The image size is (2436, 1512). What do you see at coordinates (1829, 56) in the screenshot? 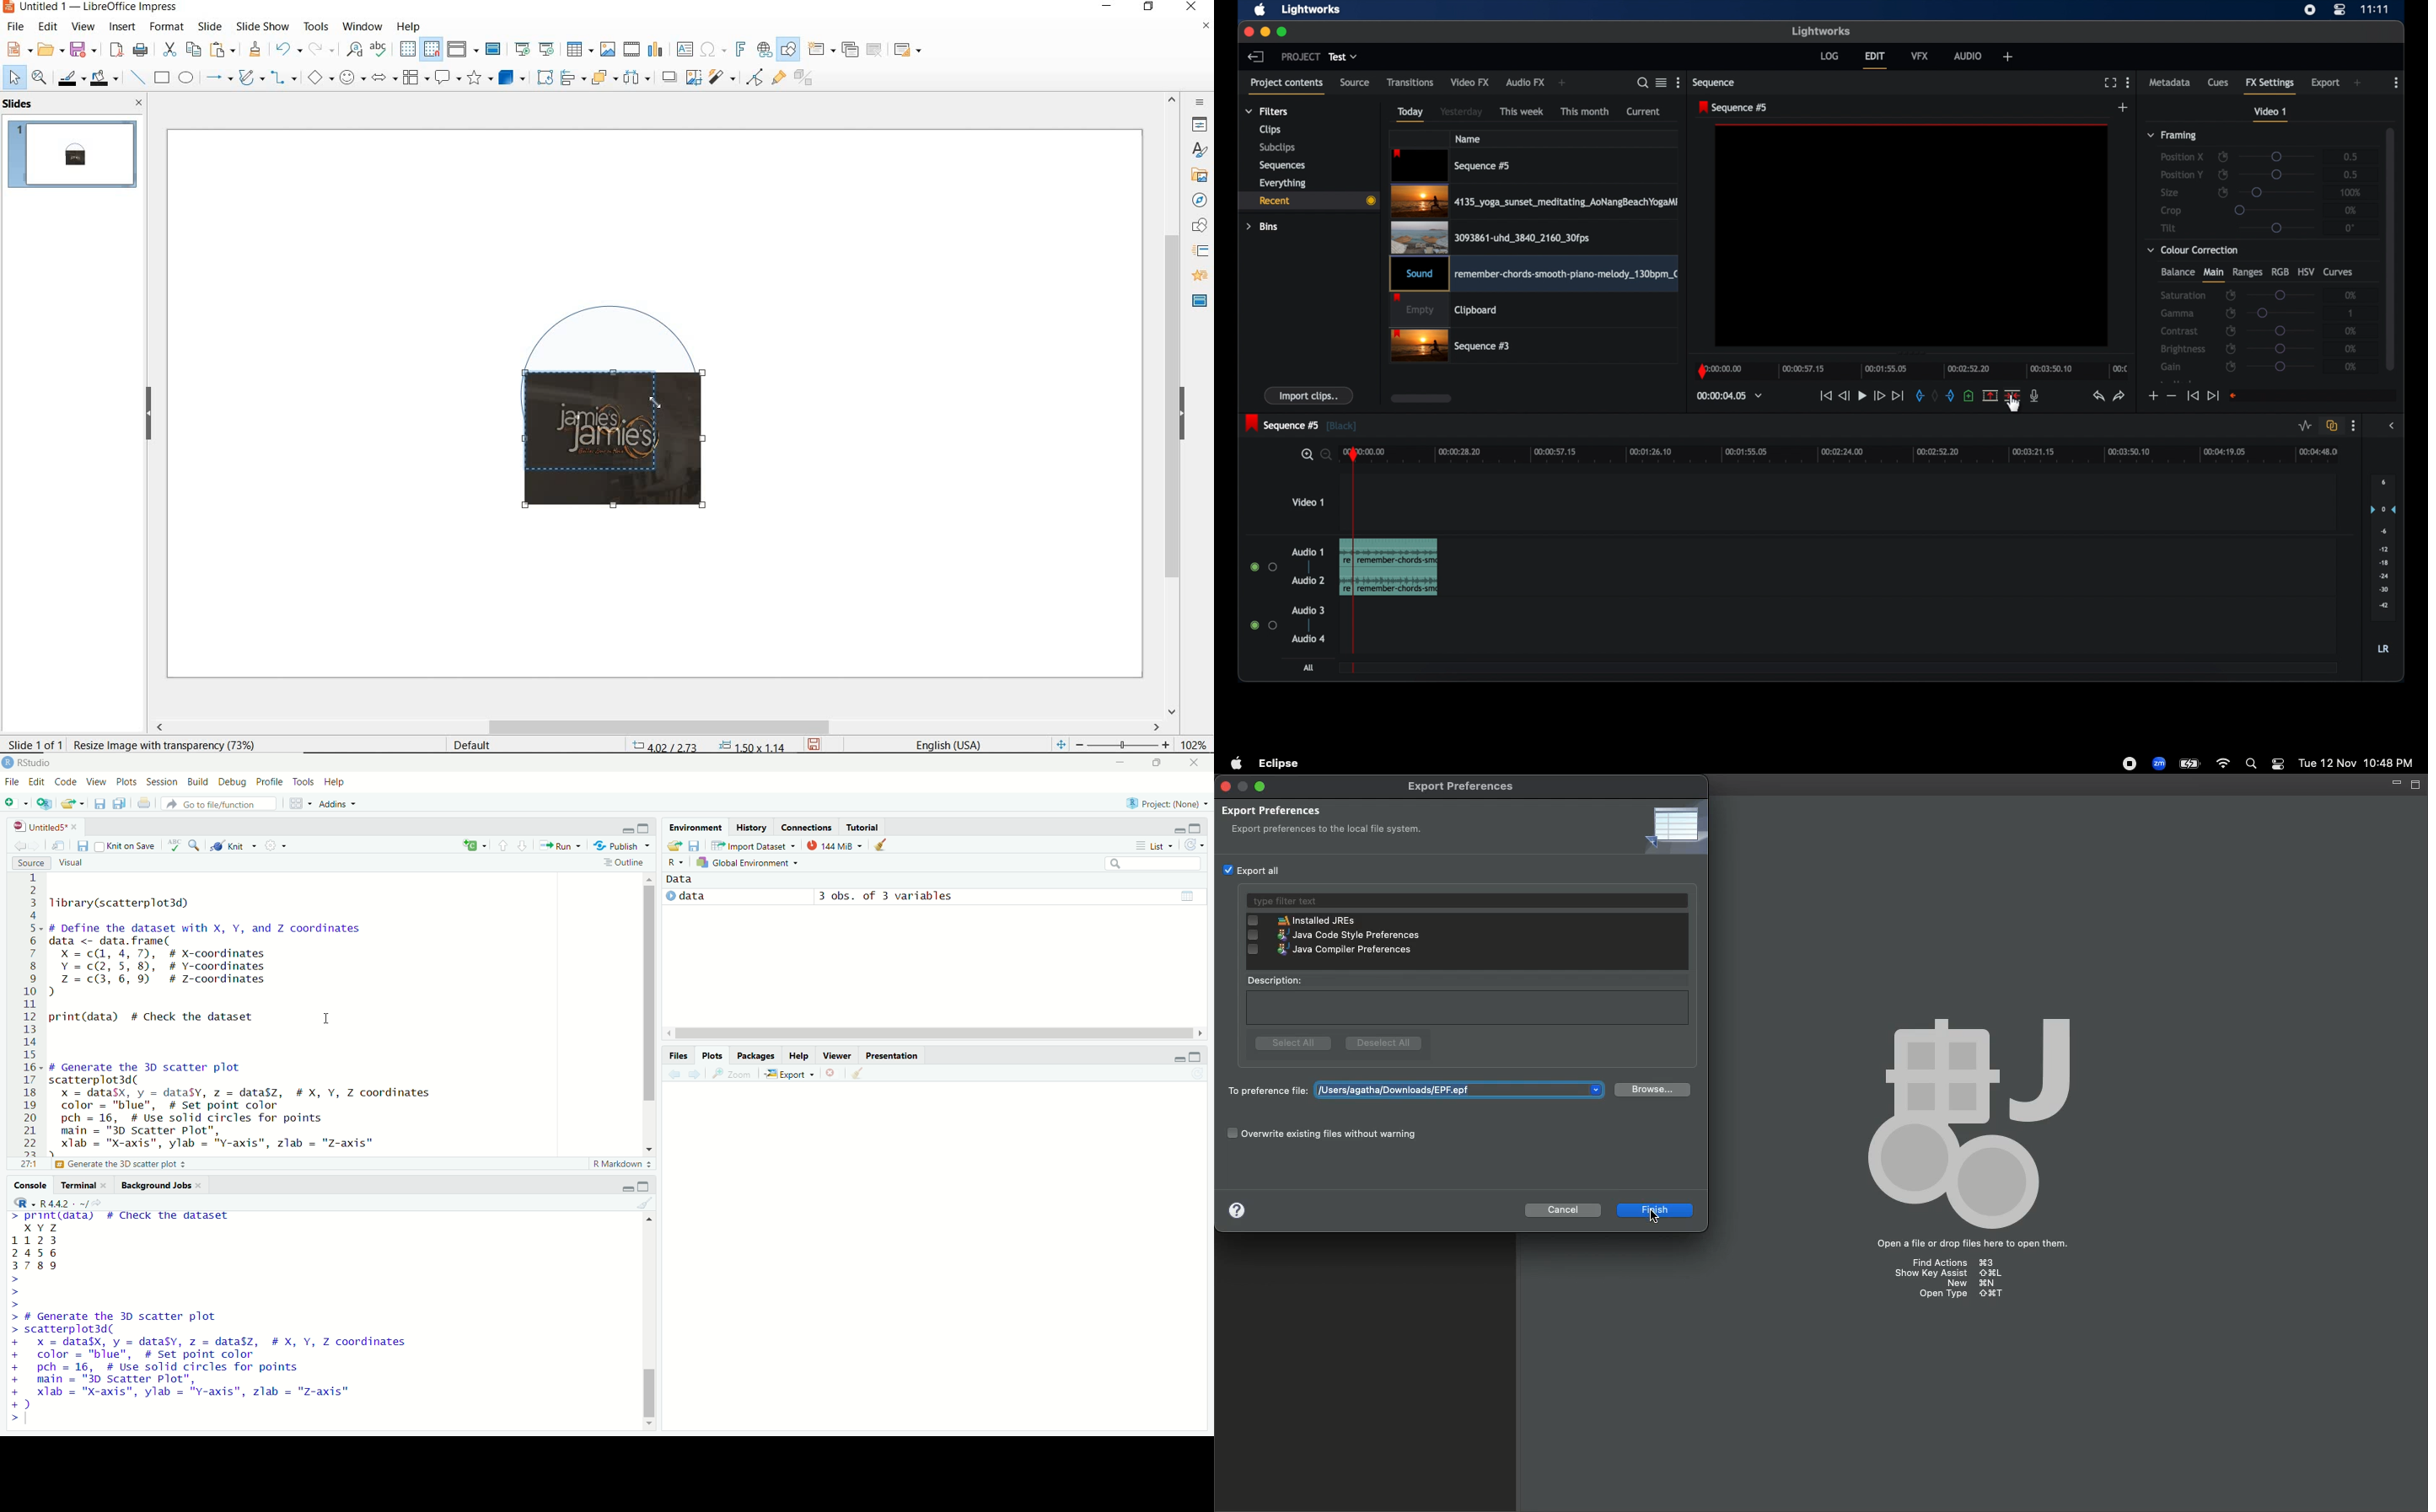
I see `log` at bounding box center [1829, 56].